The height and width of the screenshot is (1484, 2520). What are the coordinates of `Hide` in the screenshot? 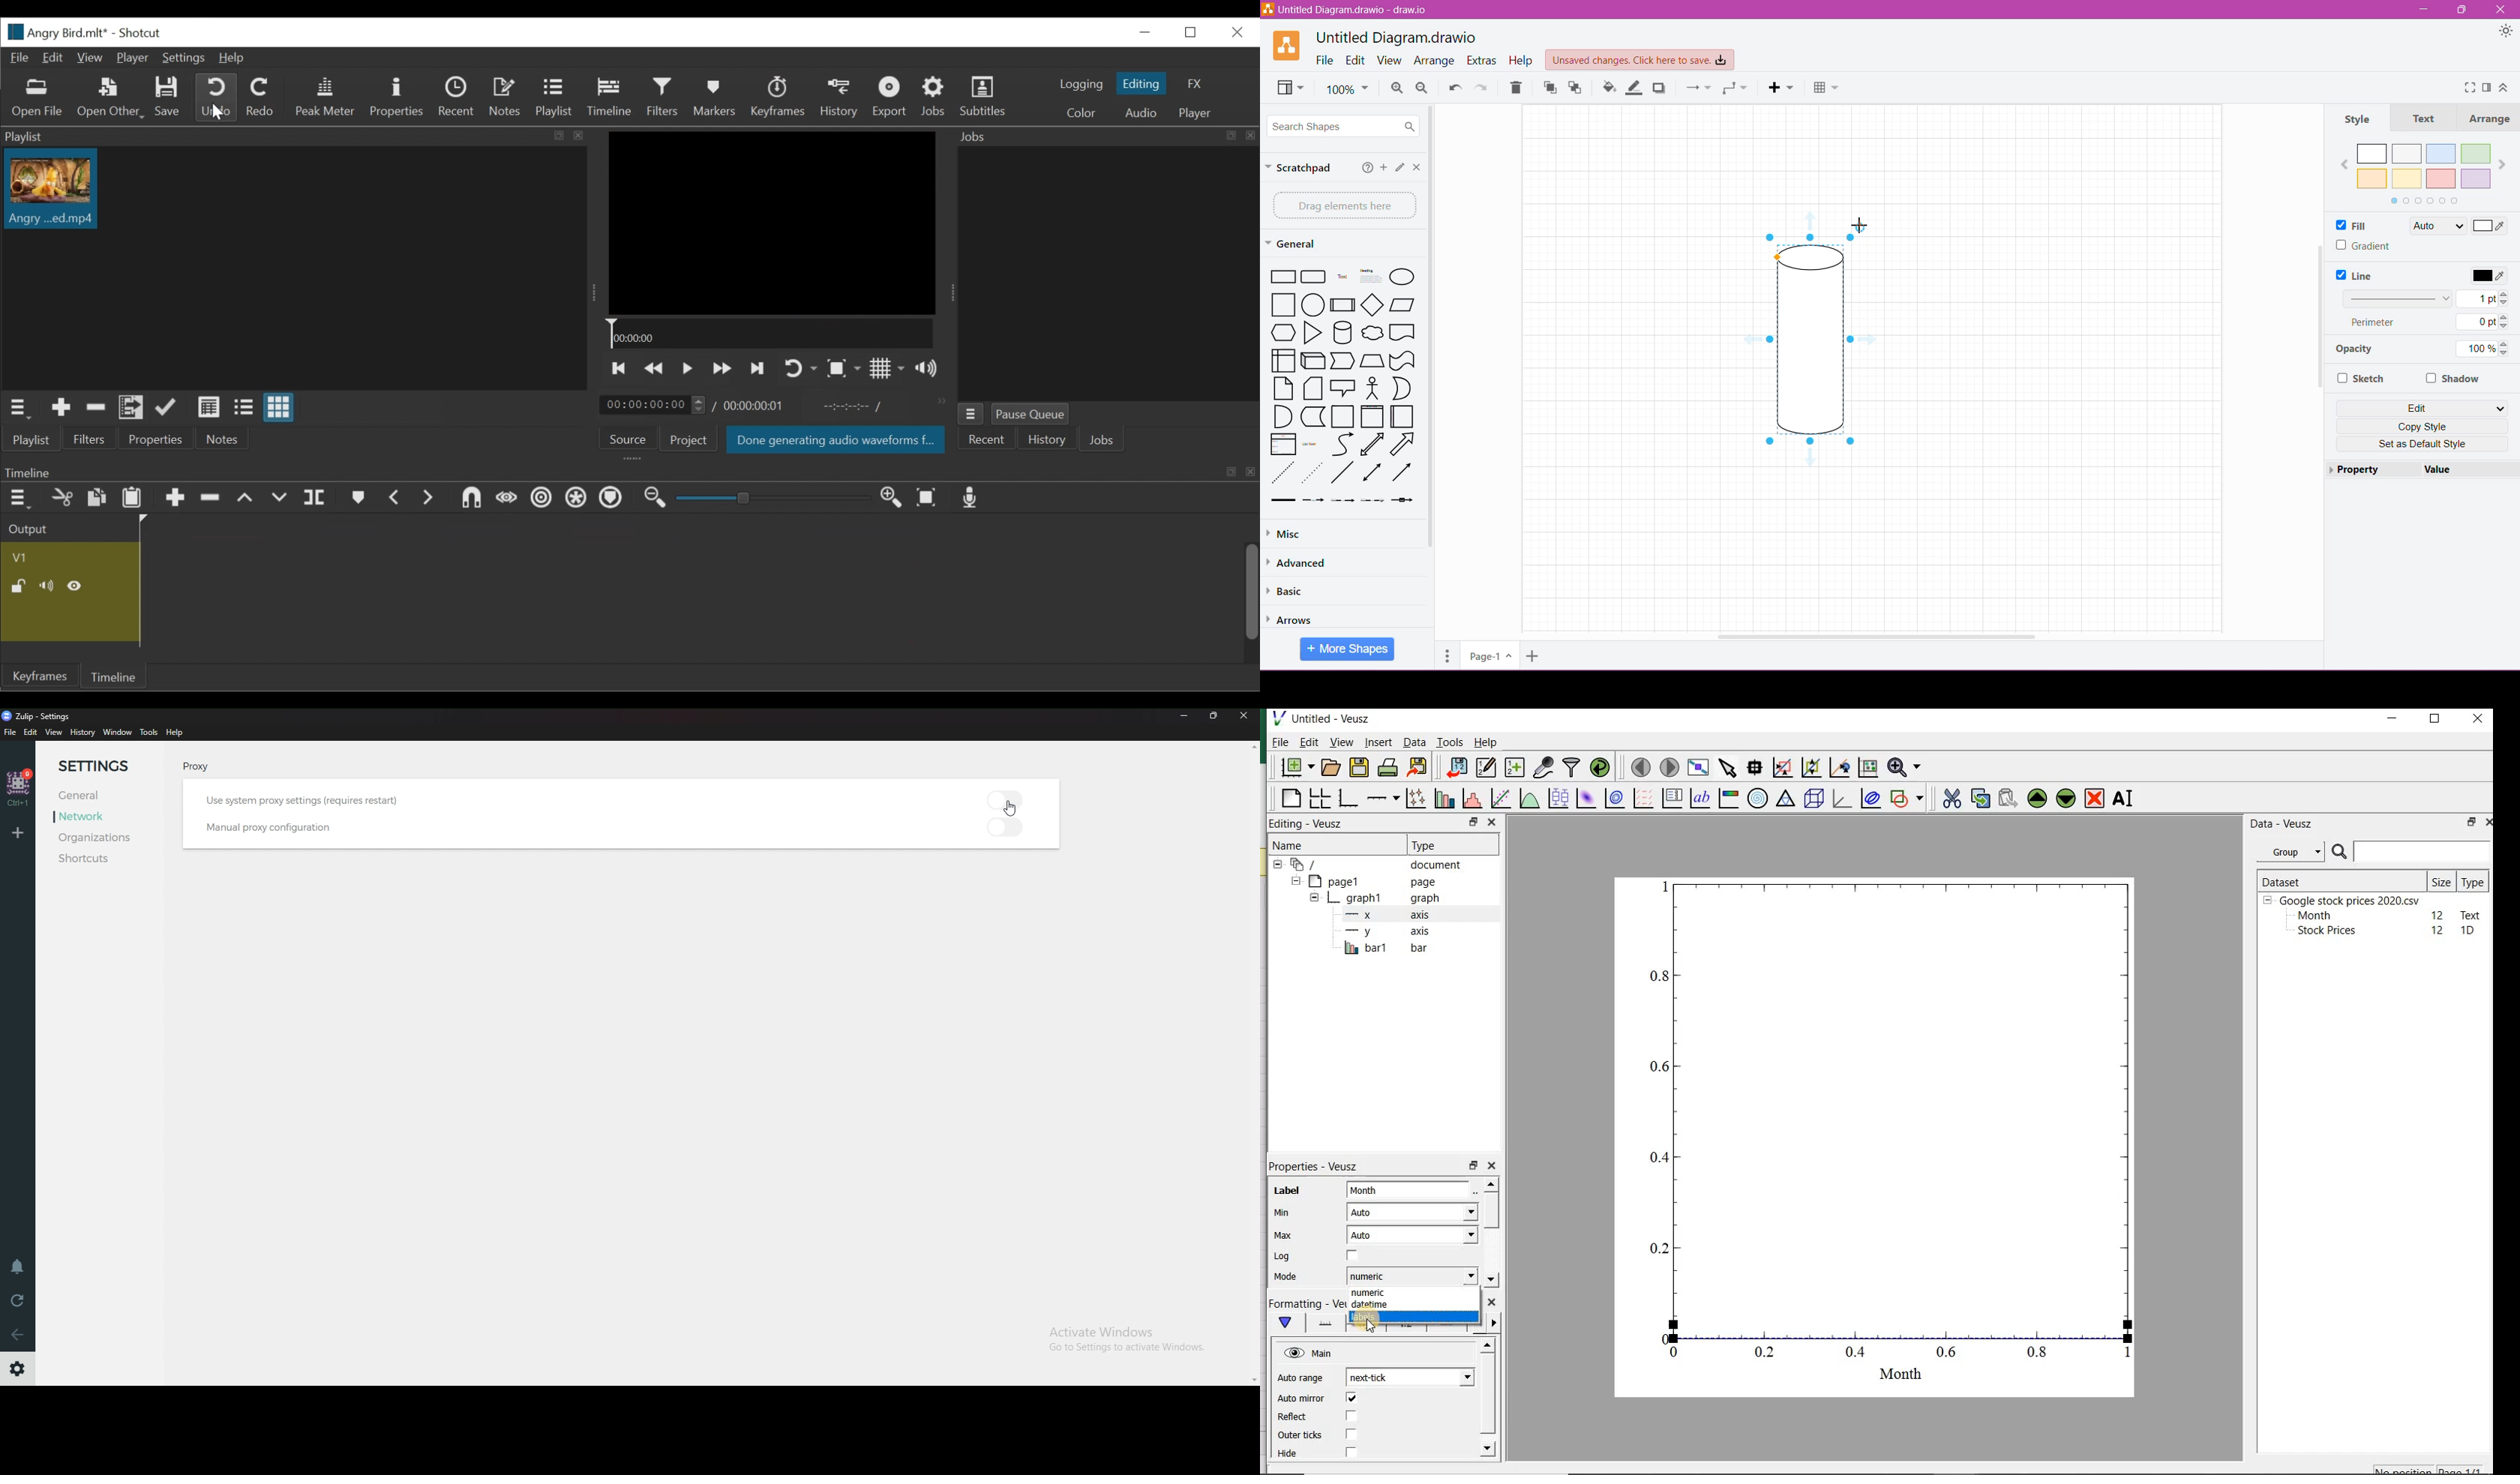 It's located at (74, 583).